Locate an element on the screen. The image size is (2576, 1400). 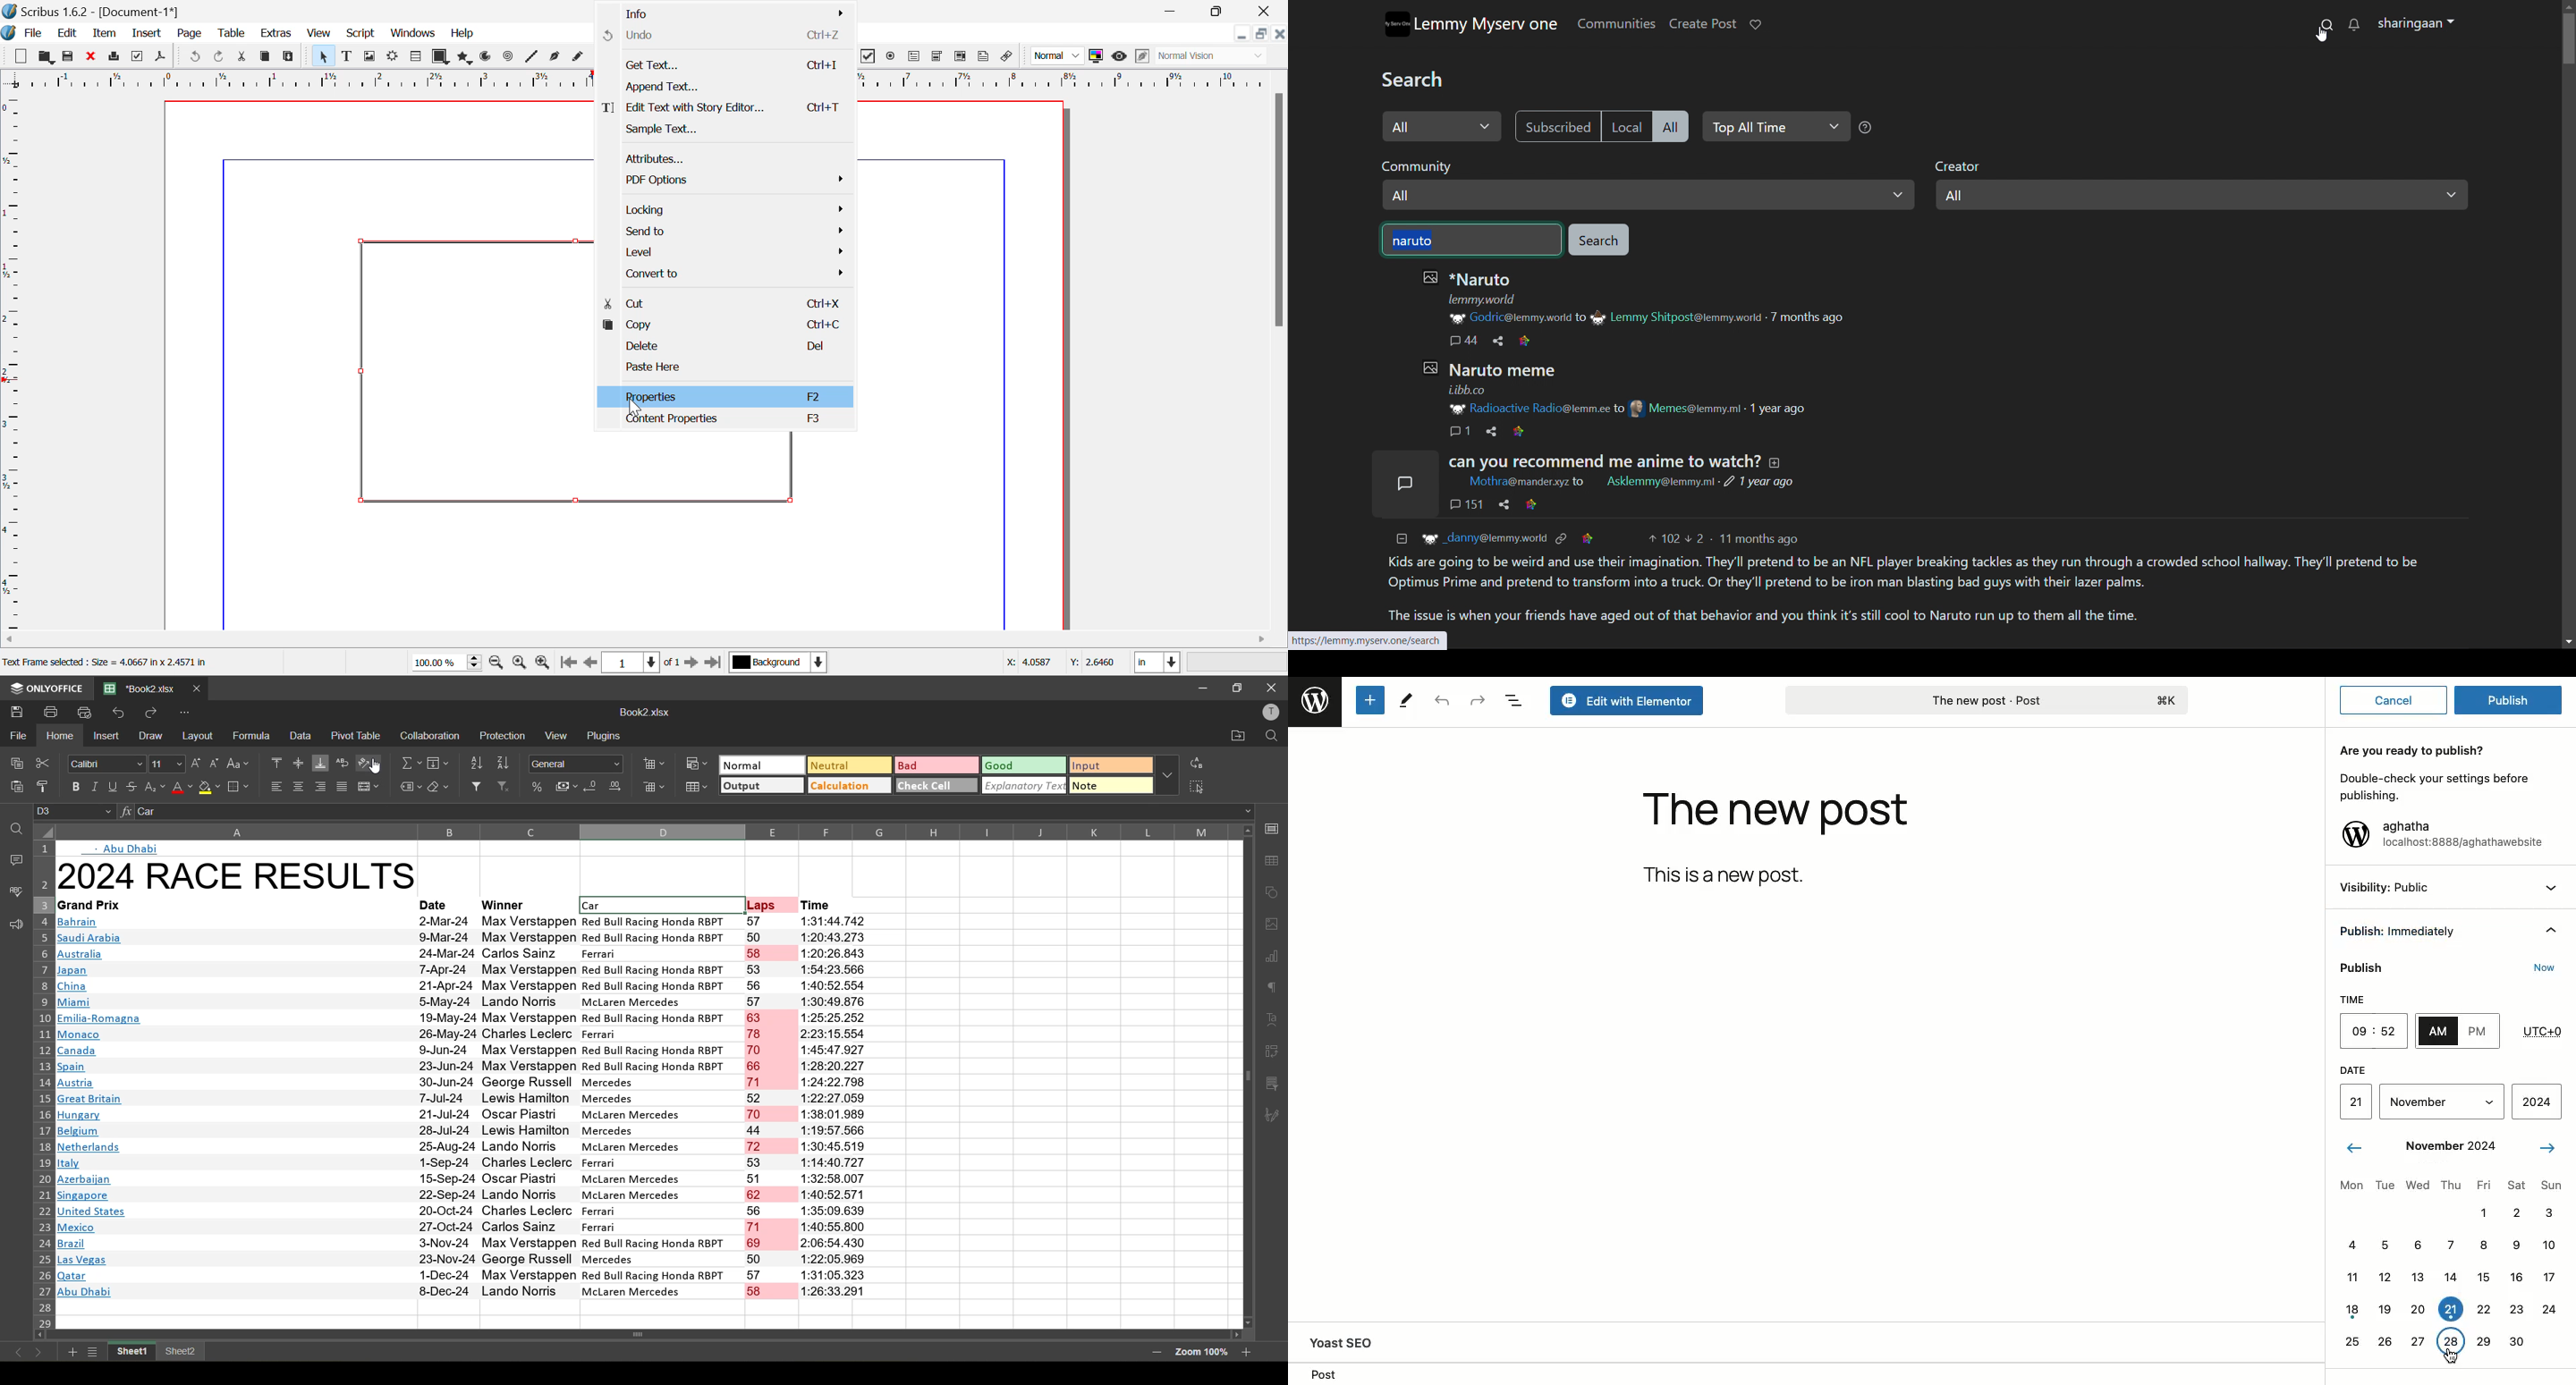
align middle is located at coordinates (299, 763).